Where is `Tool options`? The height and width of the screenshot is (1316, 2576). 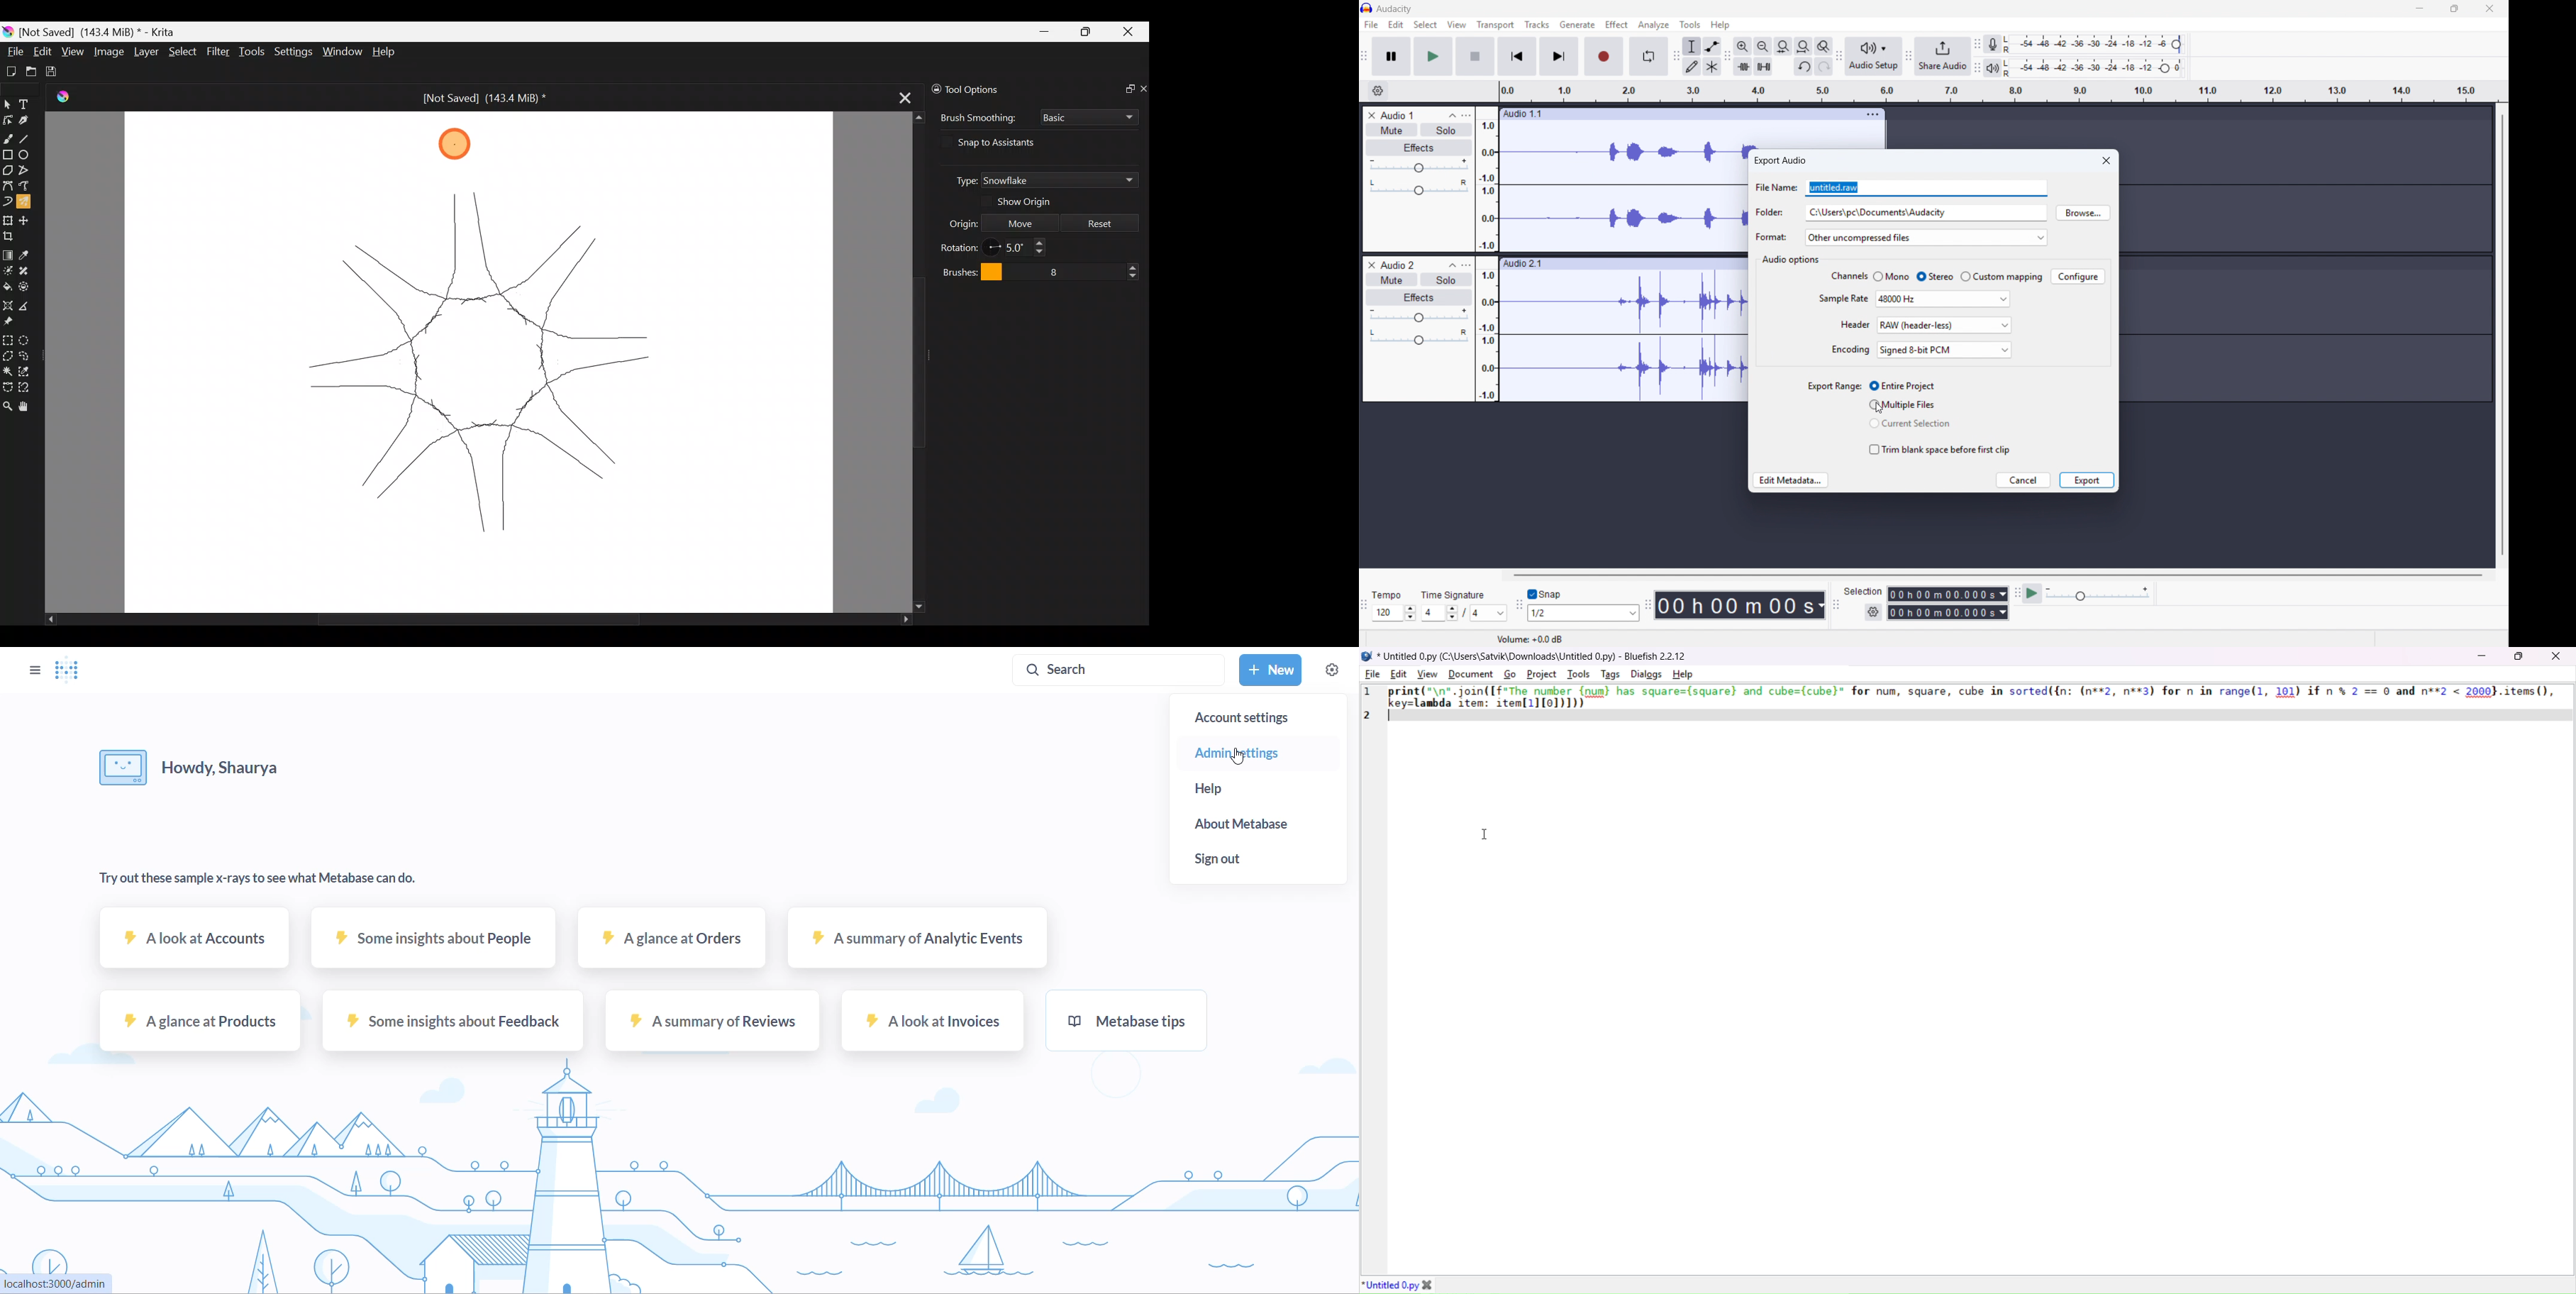
Tool options is located at coordinates (986, 89).